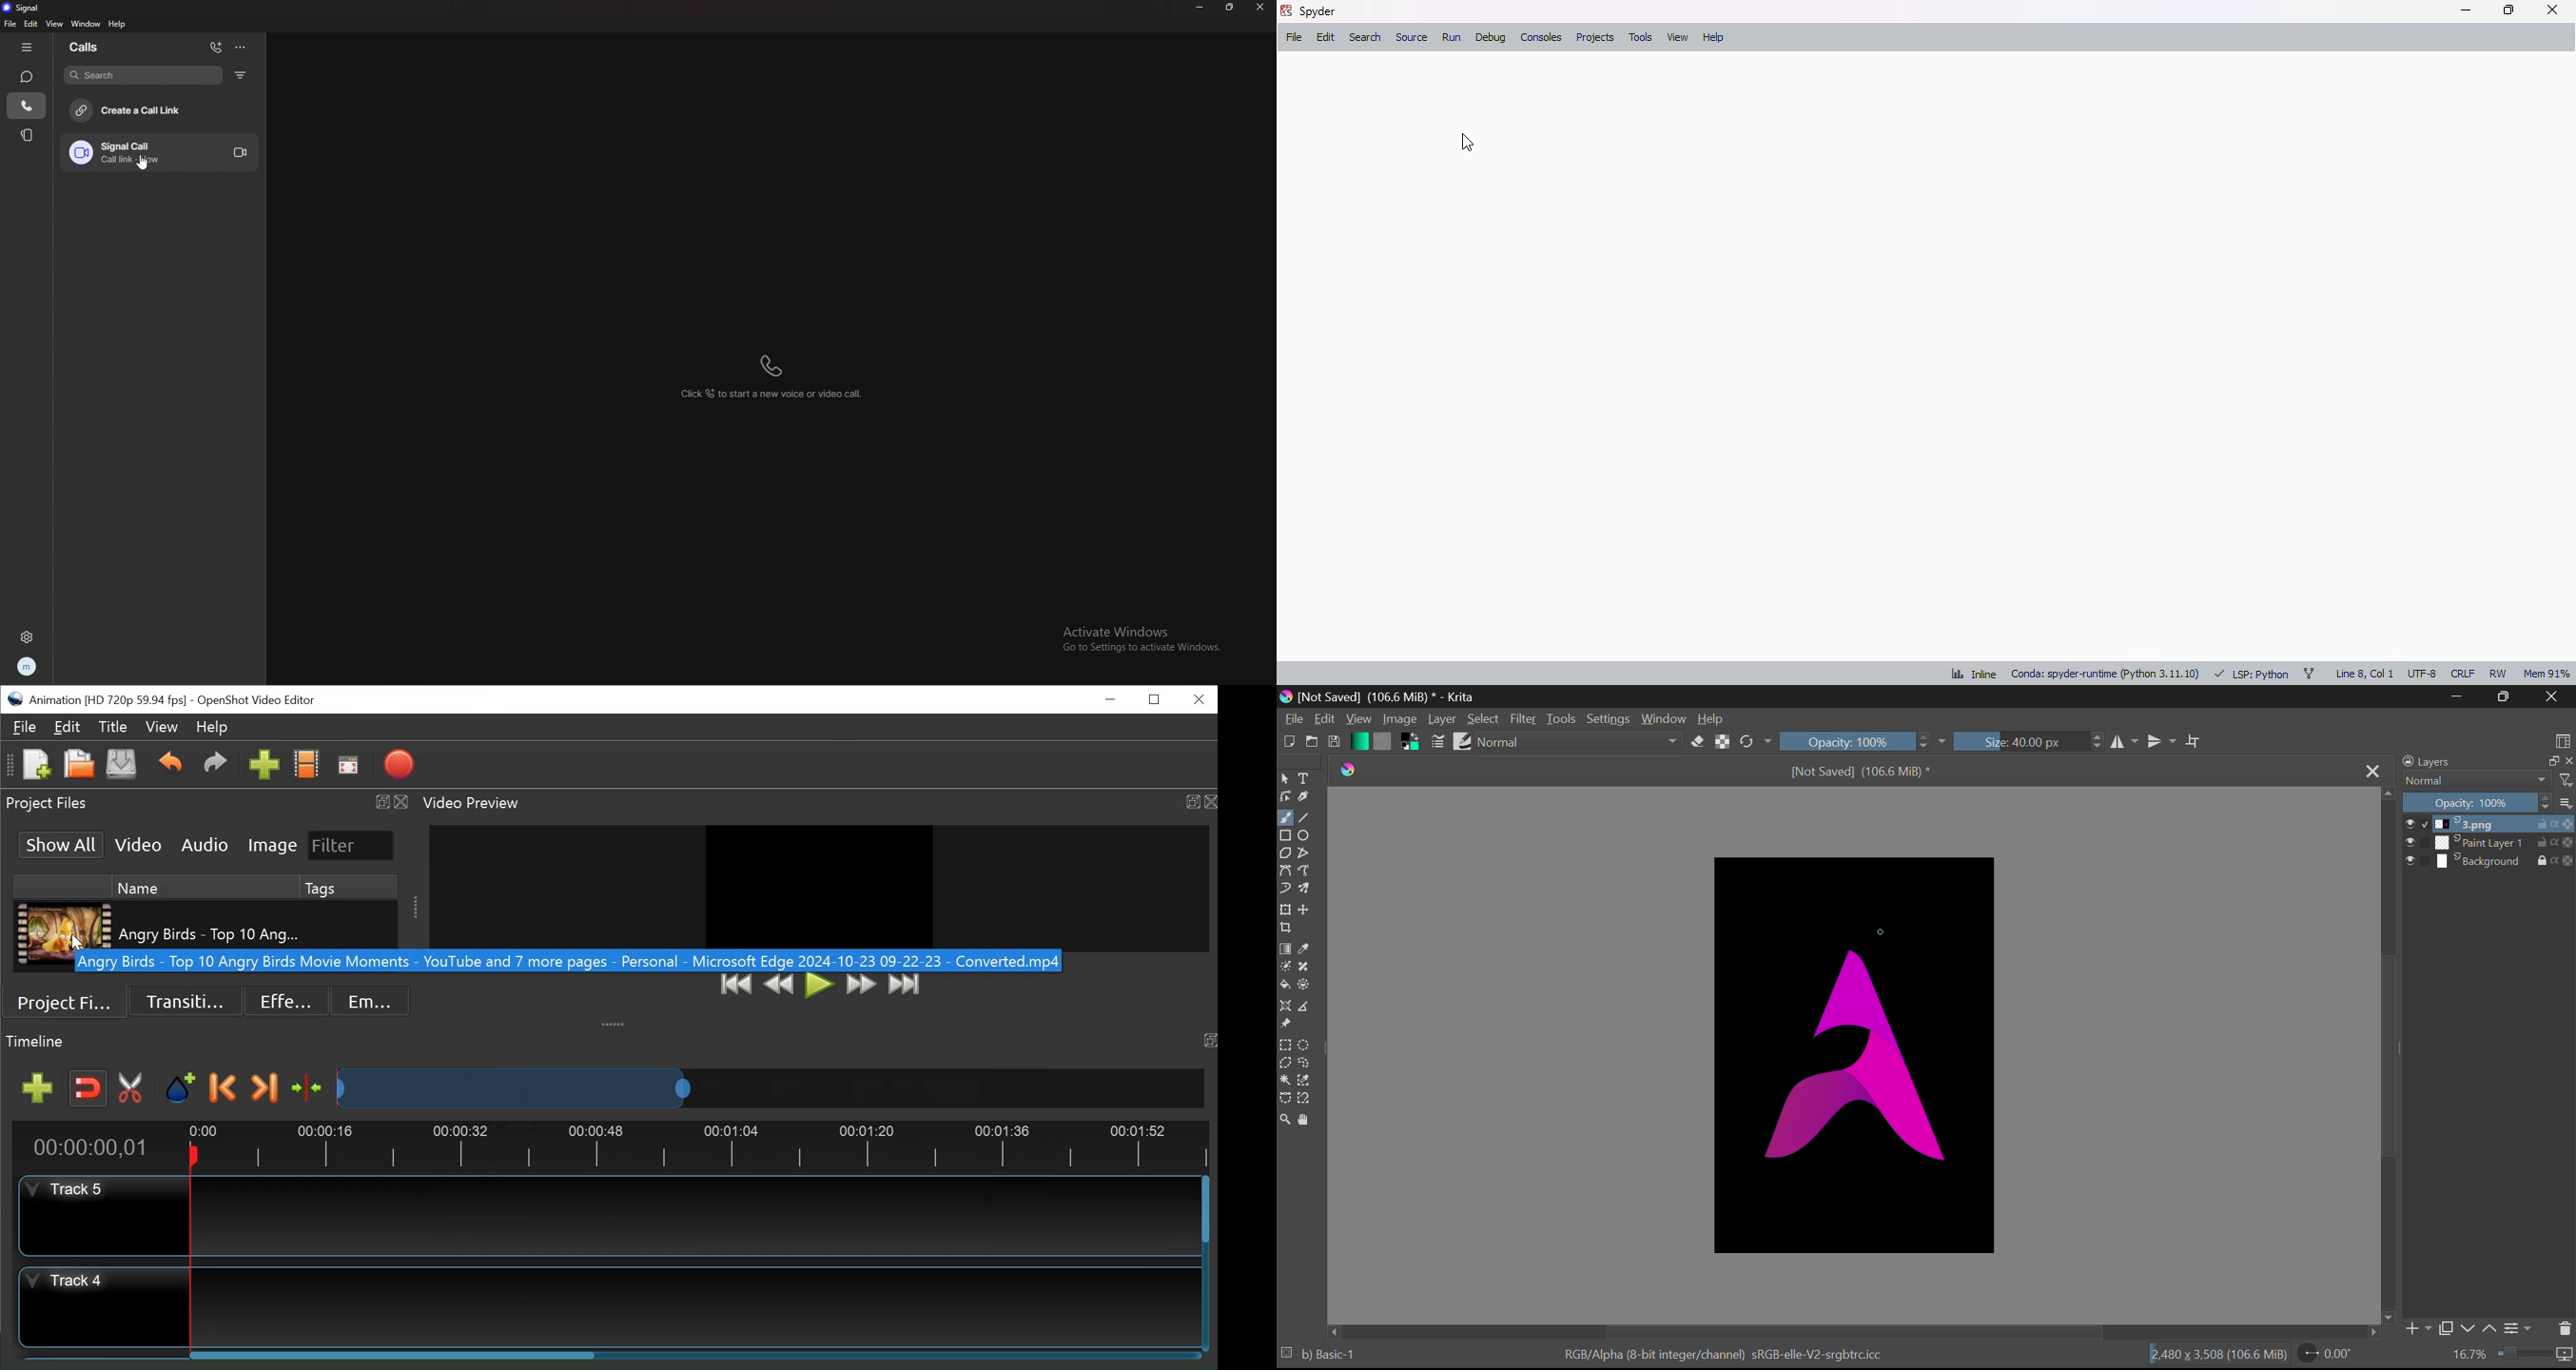 The height and width of the screenshot is (1372, 2576). I want to click on Close, so click(2373, 769).